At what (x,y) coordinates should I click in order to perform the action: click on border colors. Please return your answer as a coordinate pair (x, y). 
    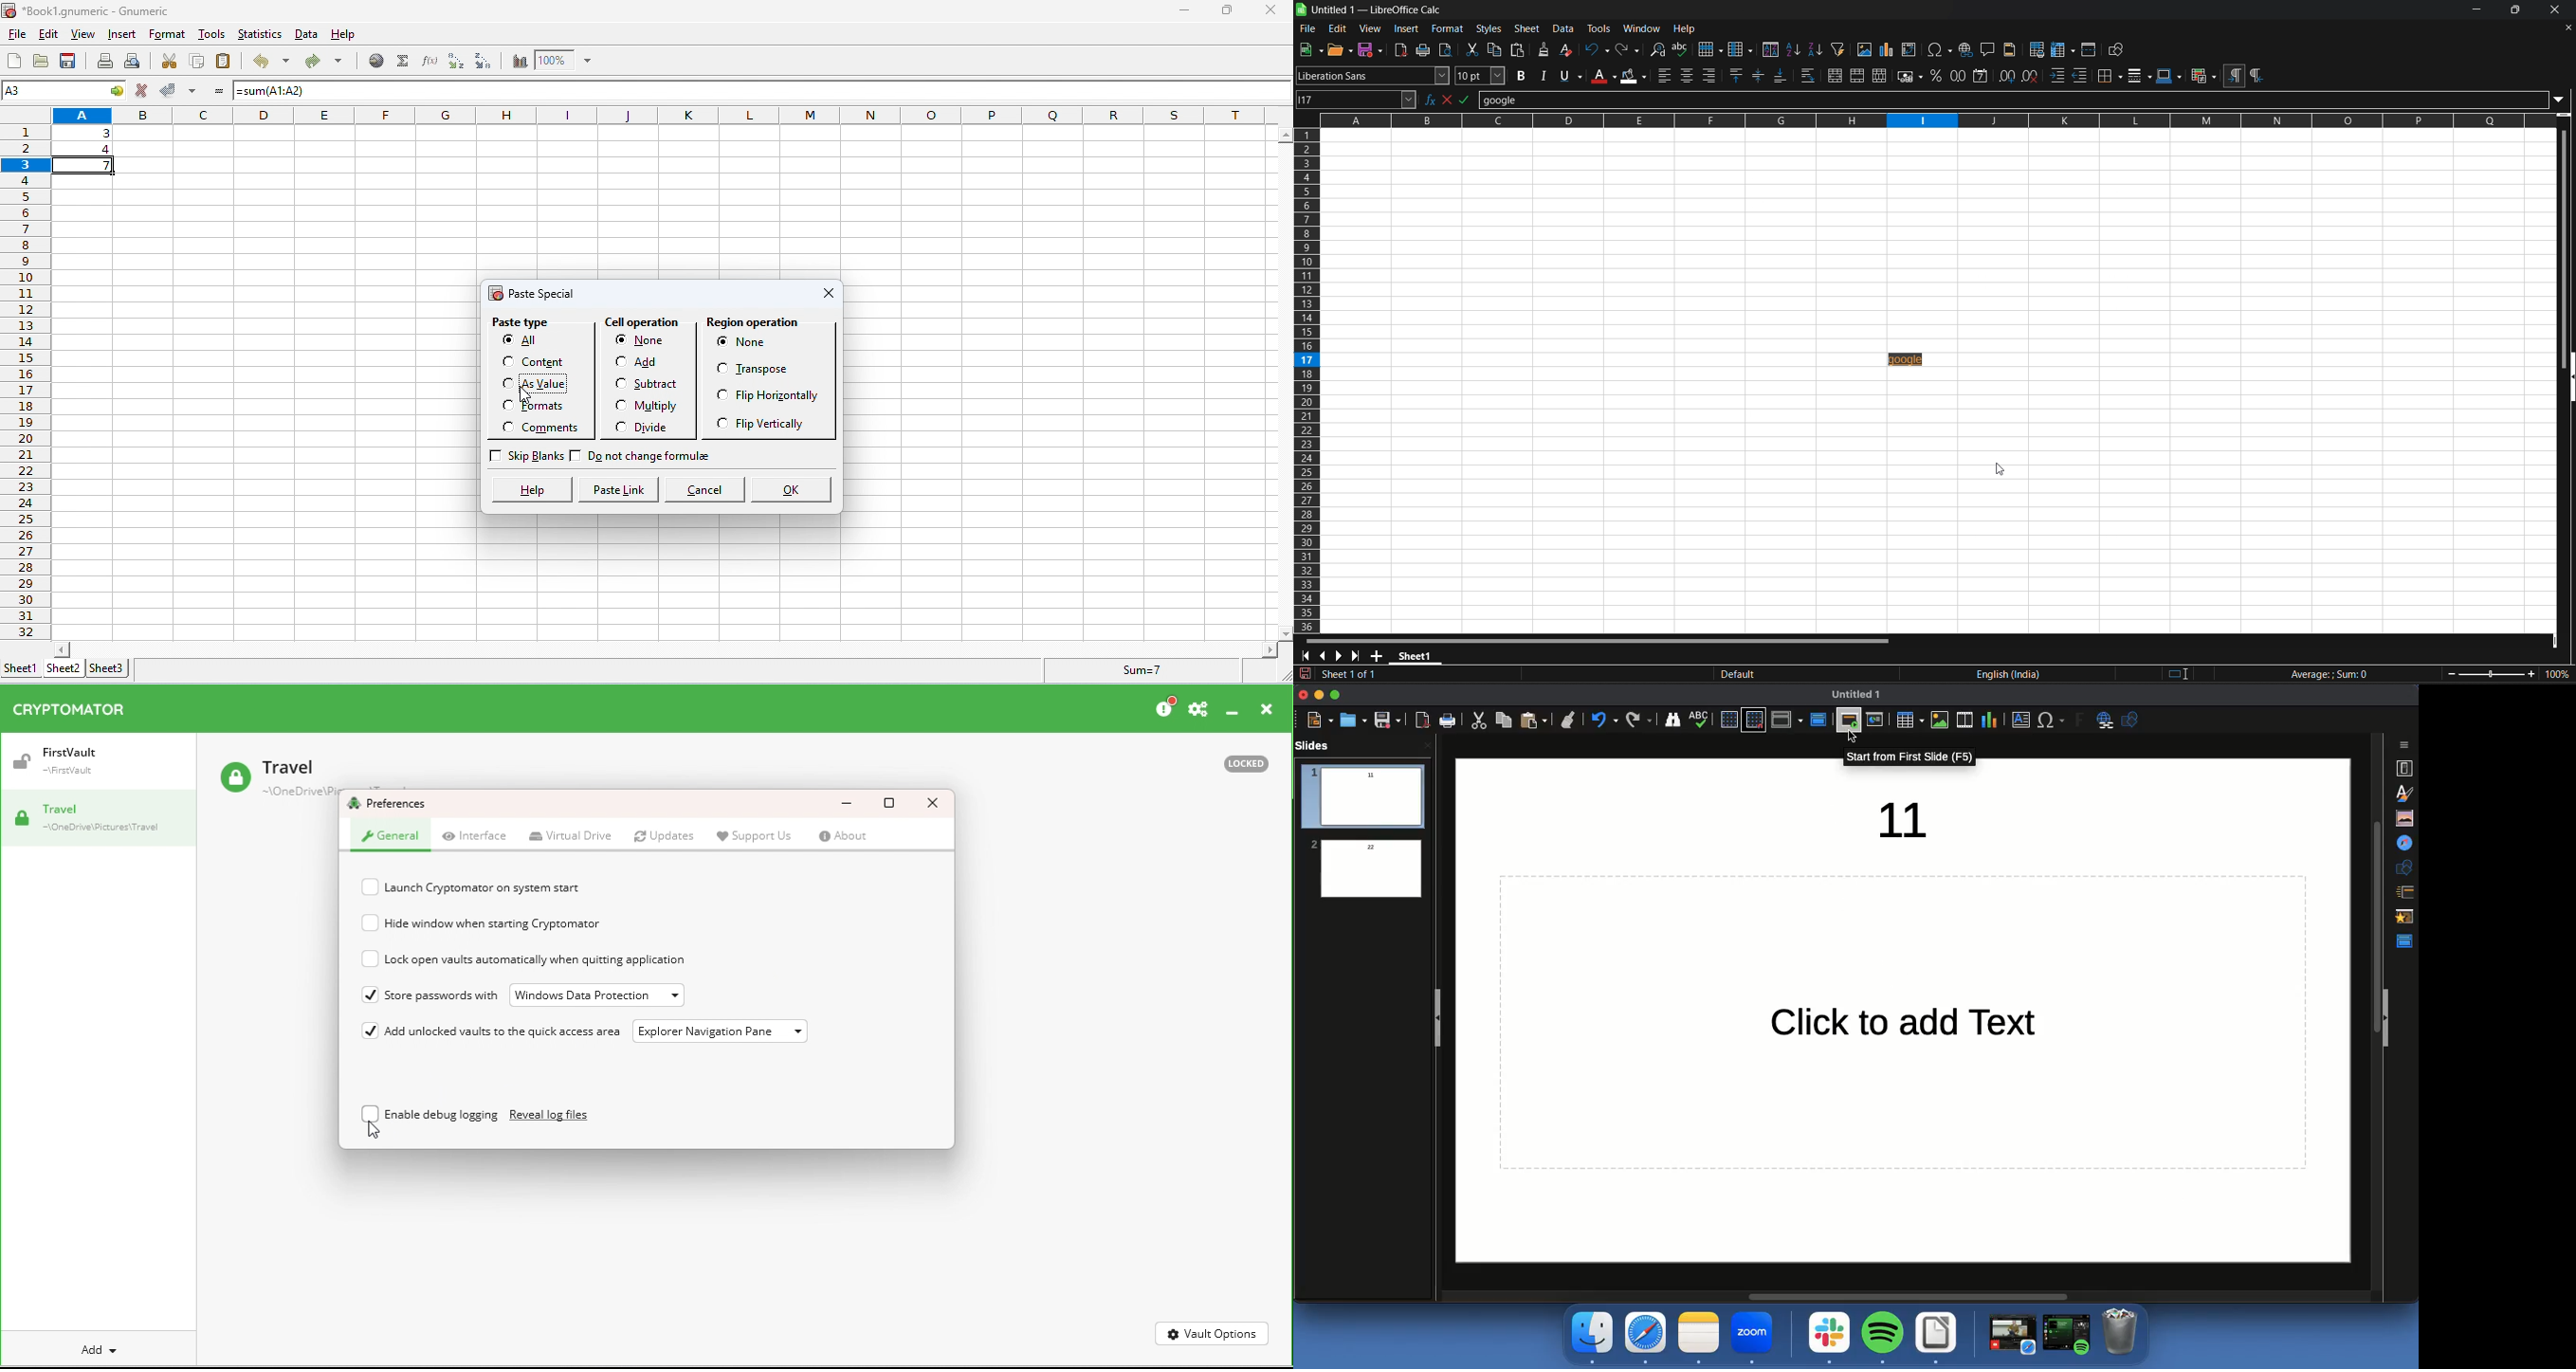
    Looking at the image, I should click on (2170, 76).